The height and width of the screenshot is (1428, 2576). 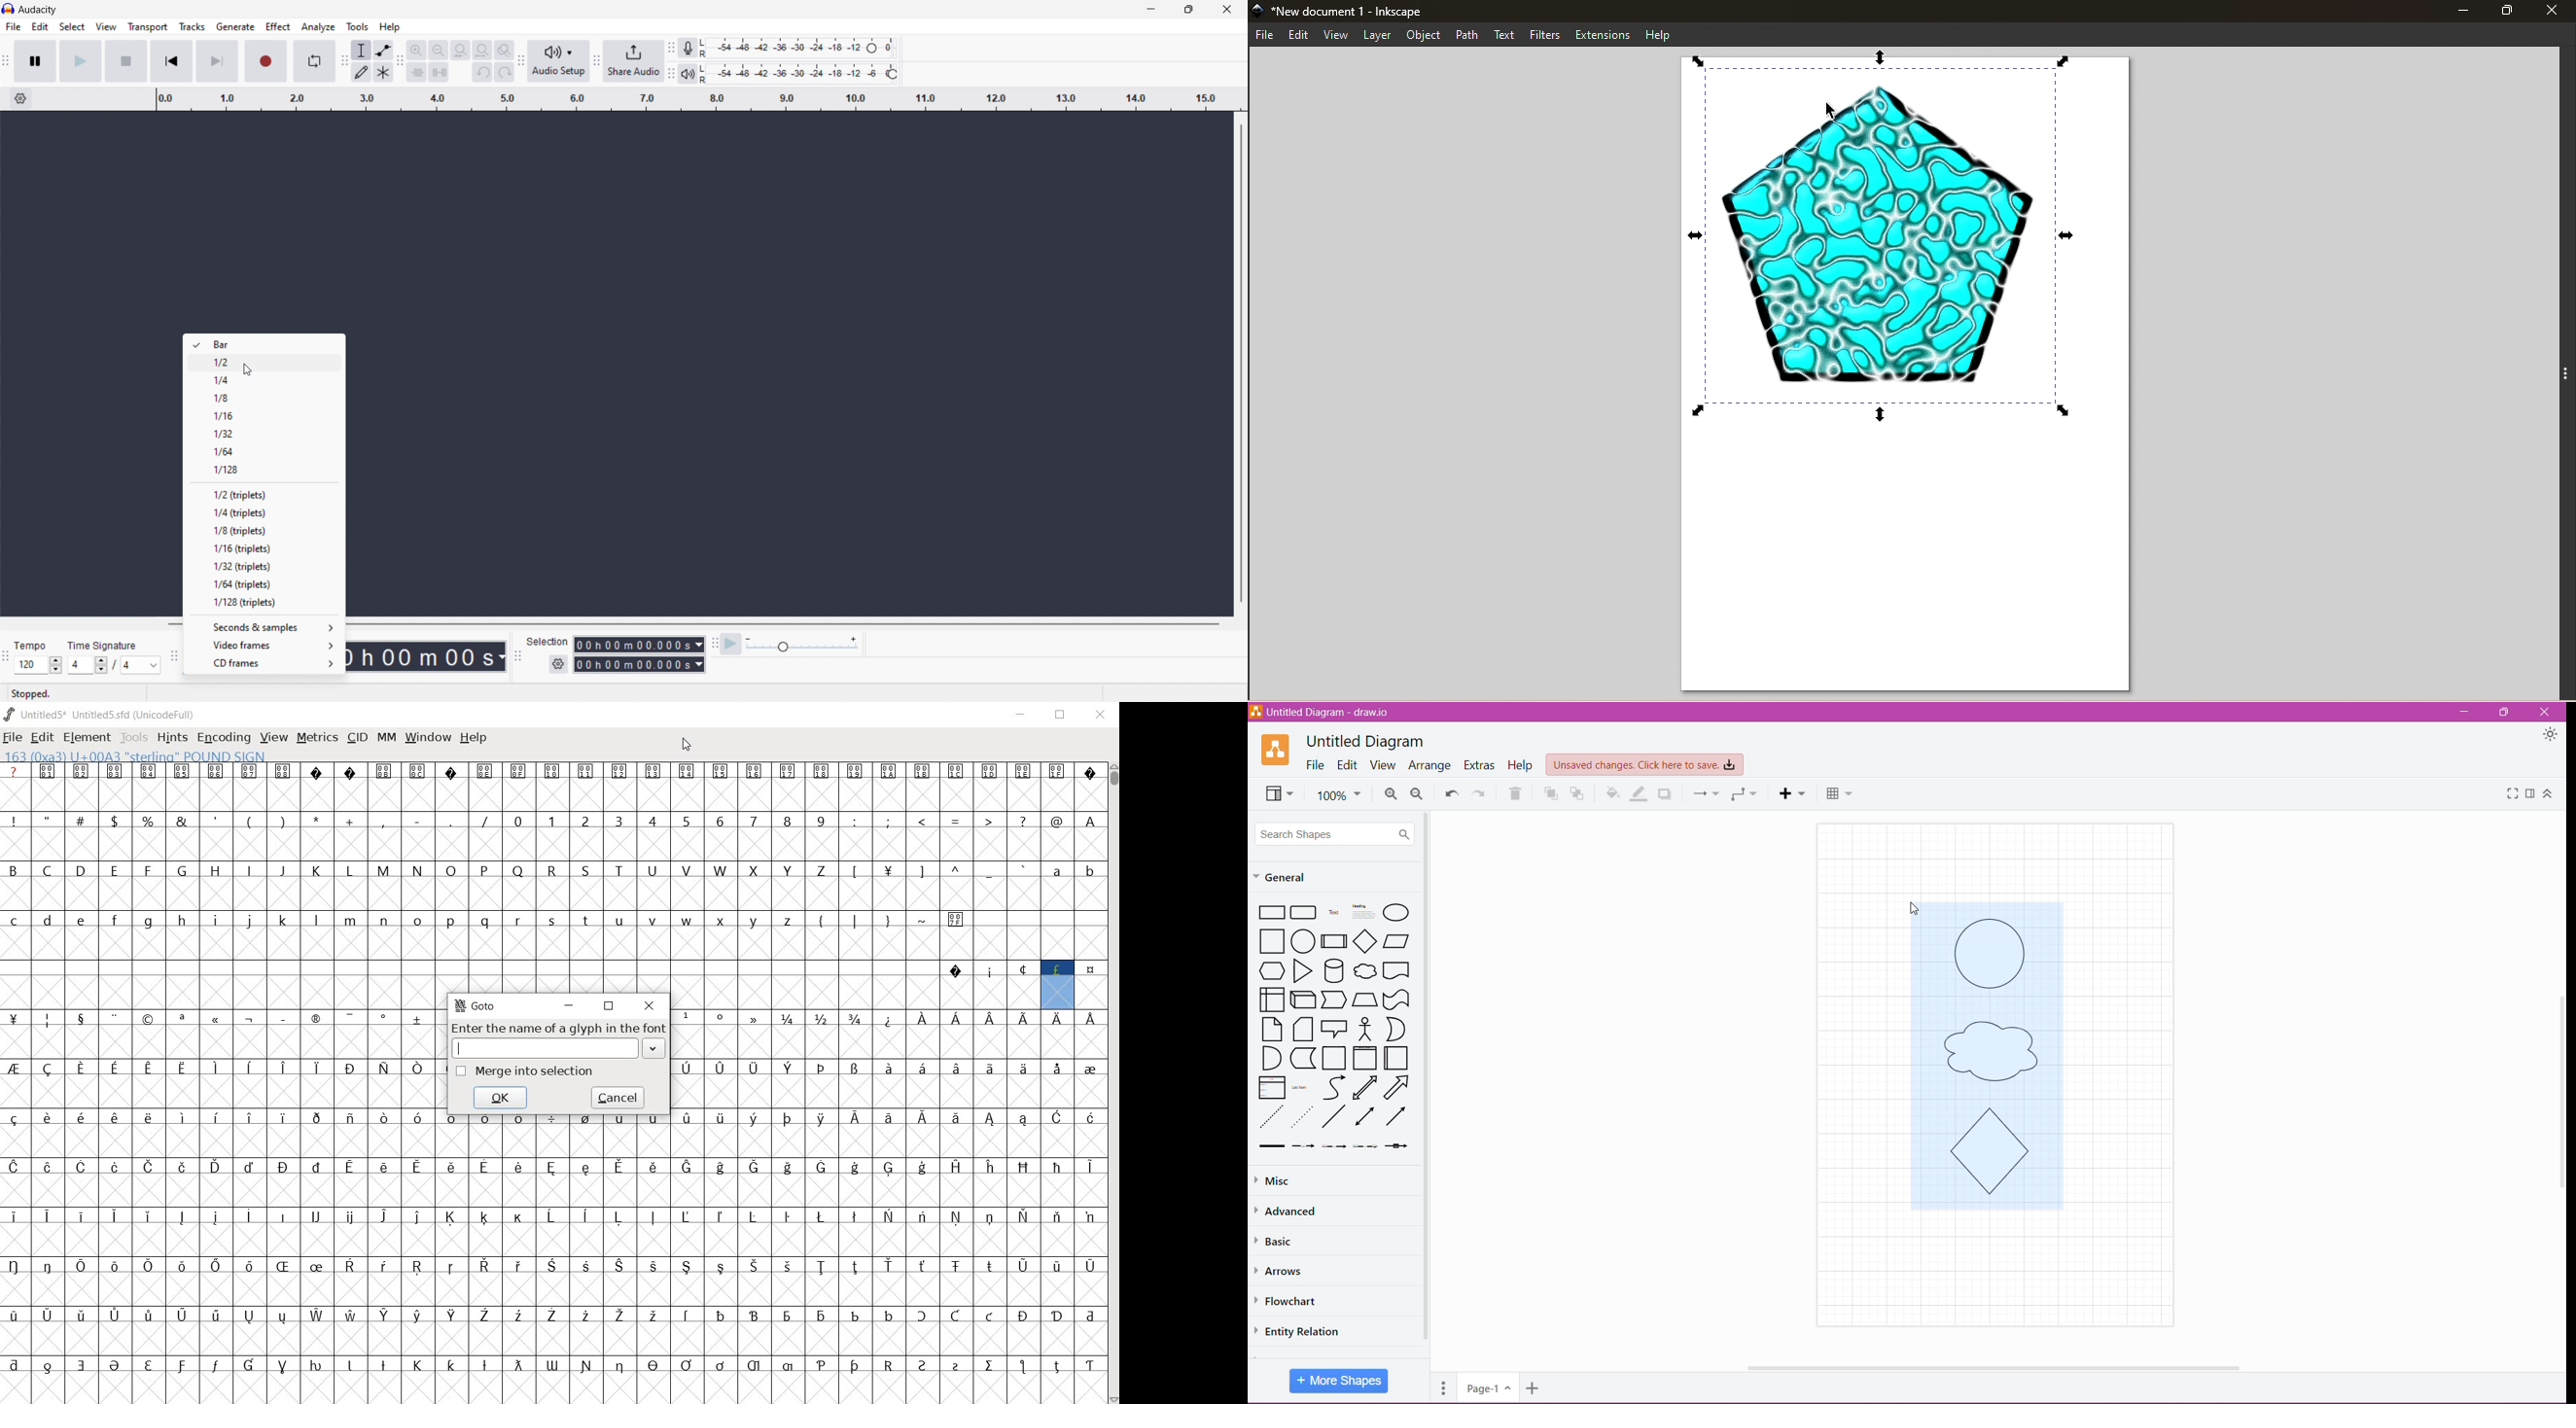 What do you see at coordinates (263, 627) in the screenshot?
I see `seconds & samples` at bounding box center [263, 627].